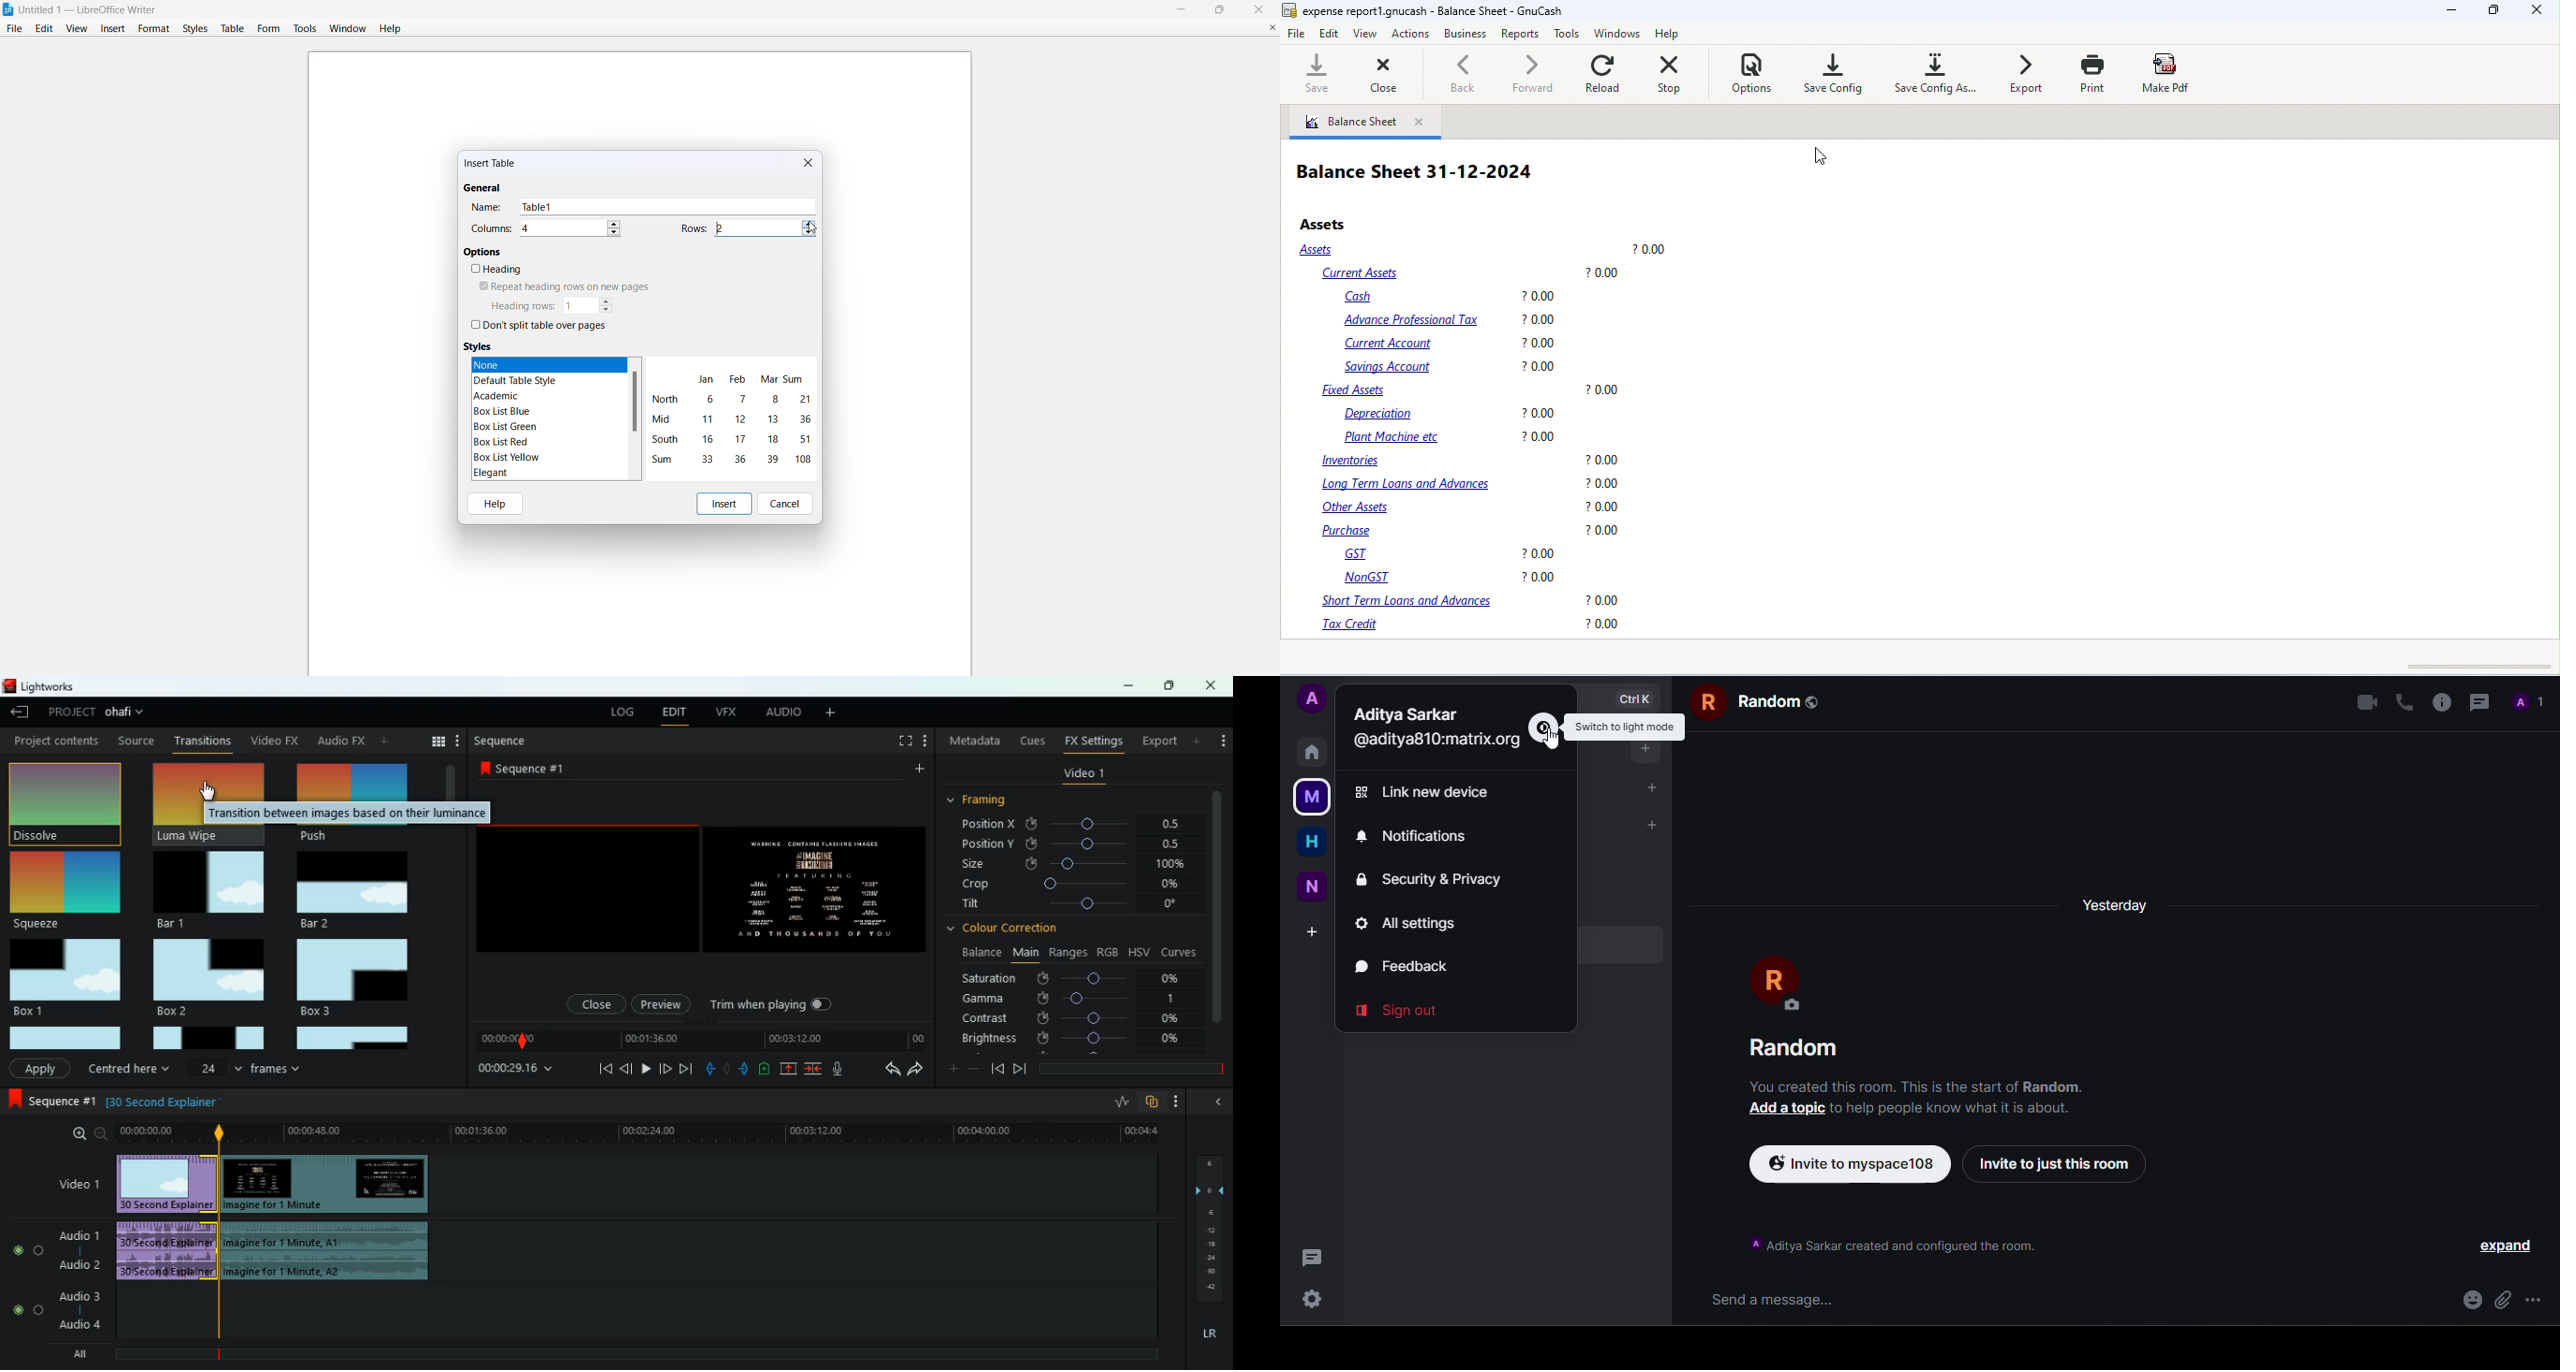 The height and width of the screenshot is (1372, 2576). What do you see at coordinates (539, 327) in the screenshot?
I see `dont split table over pages` at bounding box center [539, 327].